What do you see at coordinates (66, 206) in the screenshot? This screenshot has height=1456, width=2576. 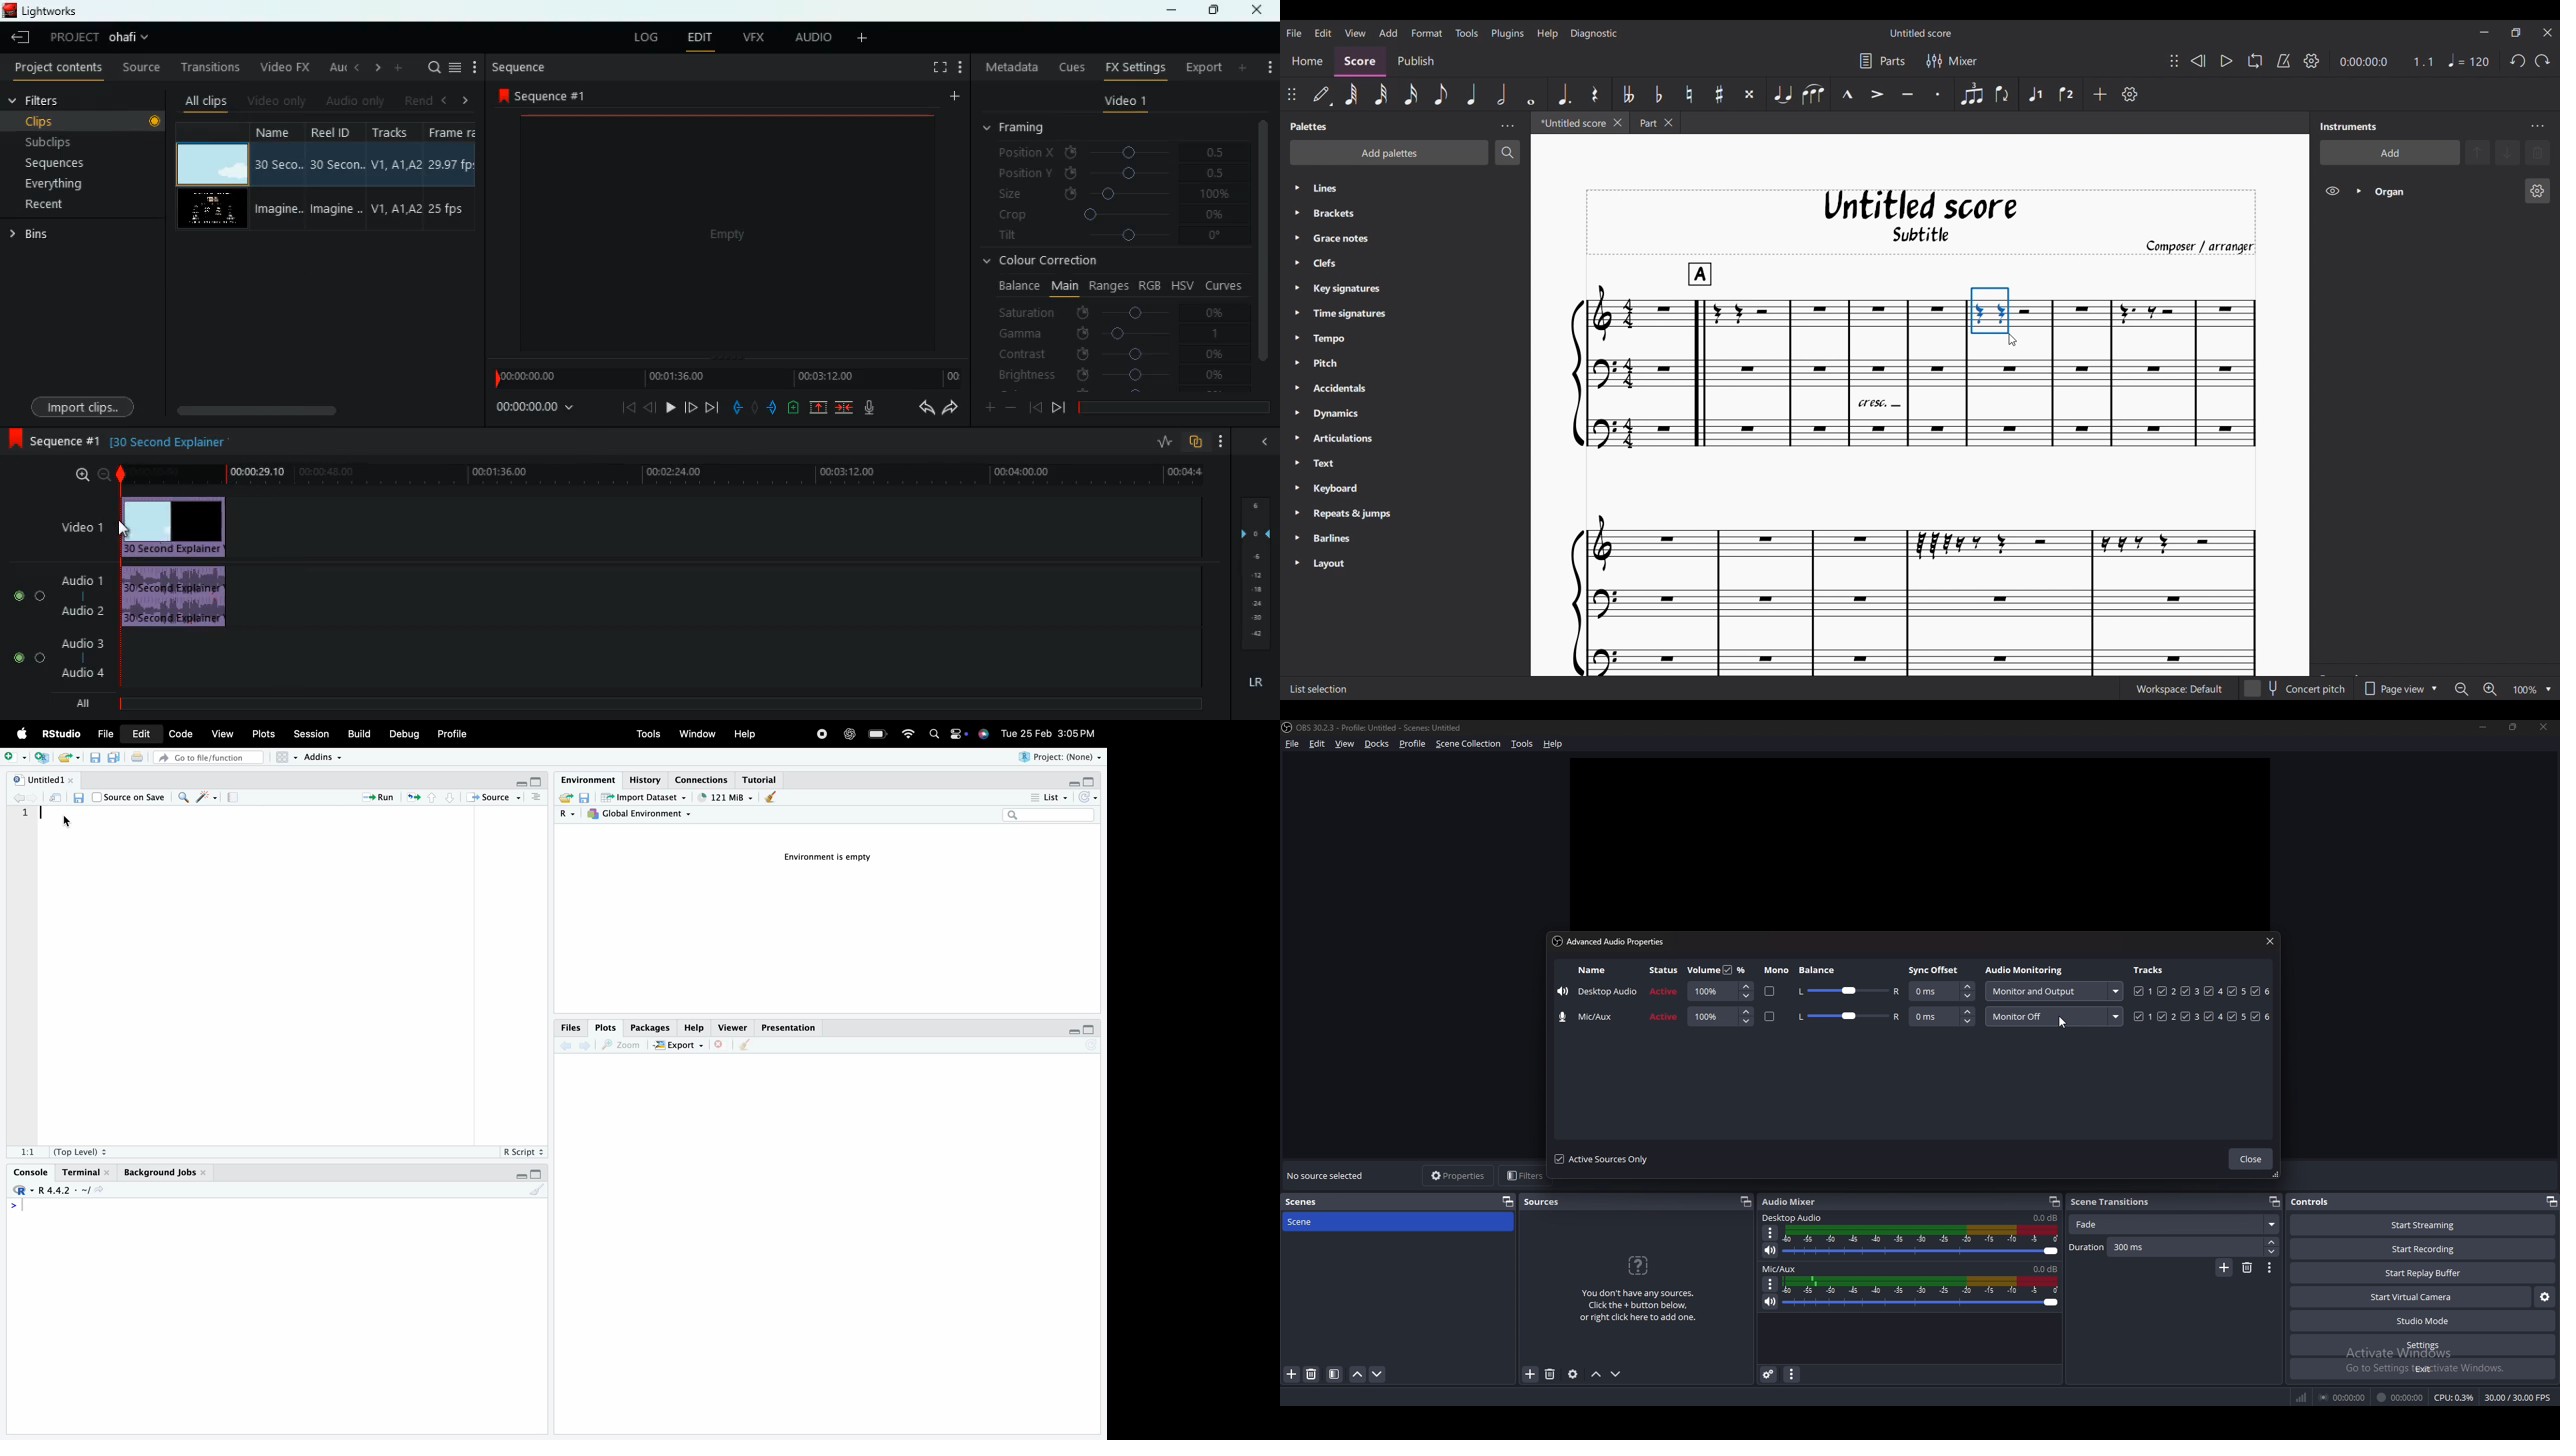 I see `recent` at bounding box center [66, 206].